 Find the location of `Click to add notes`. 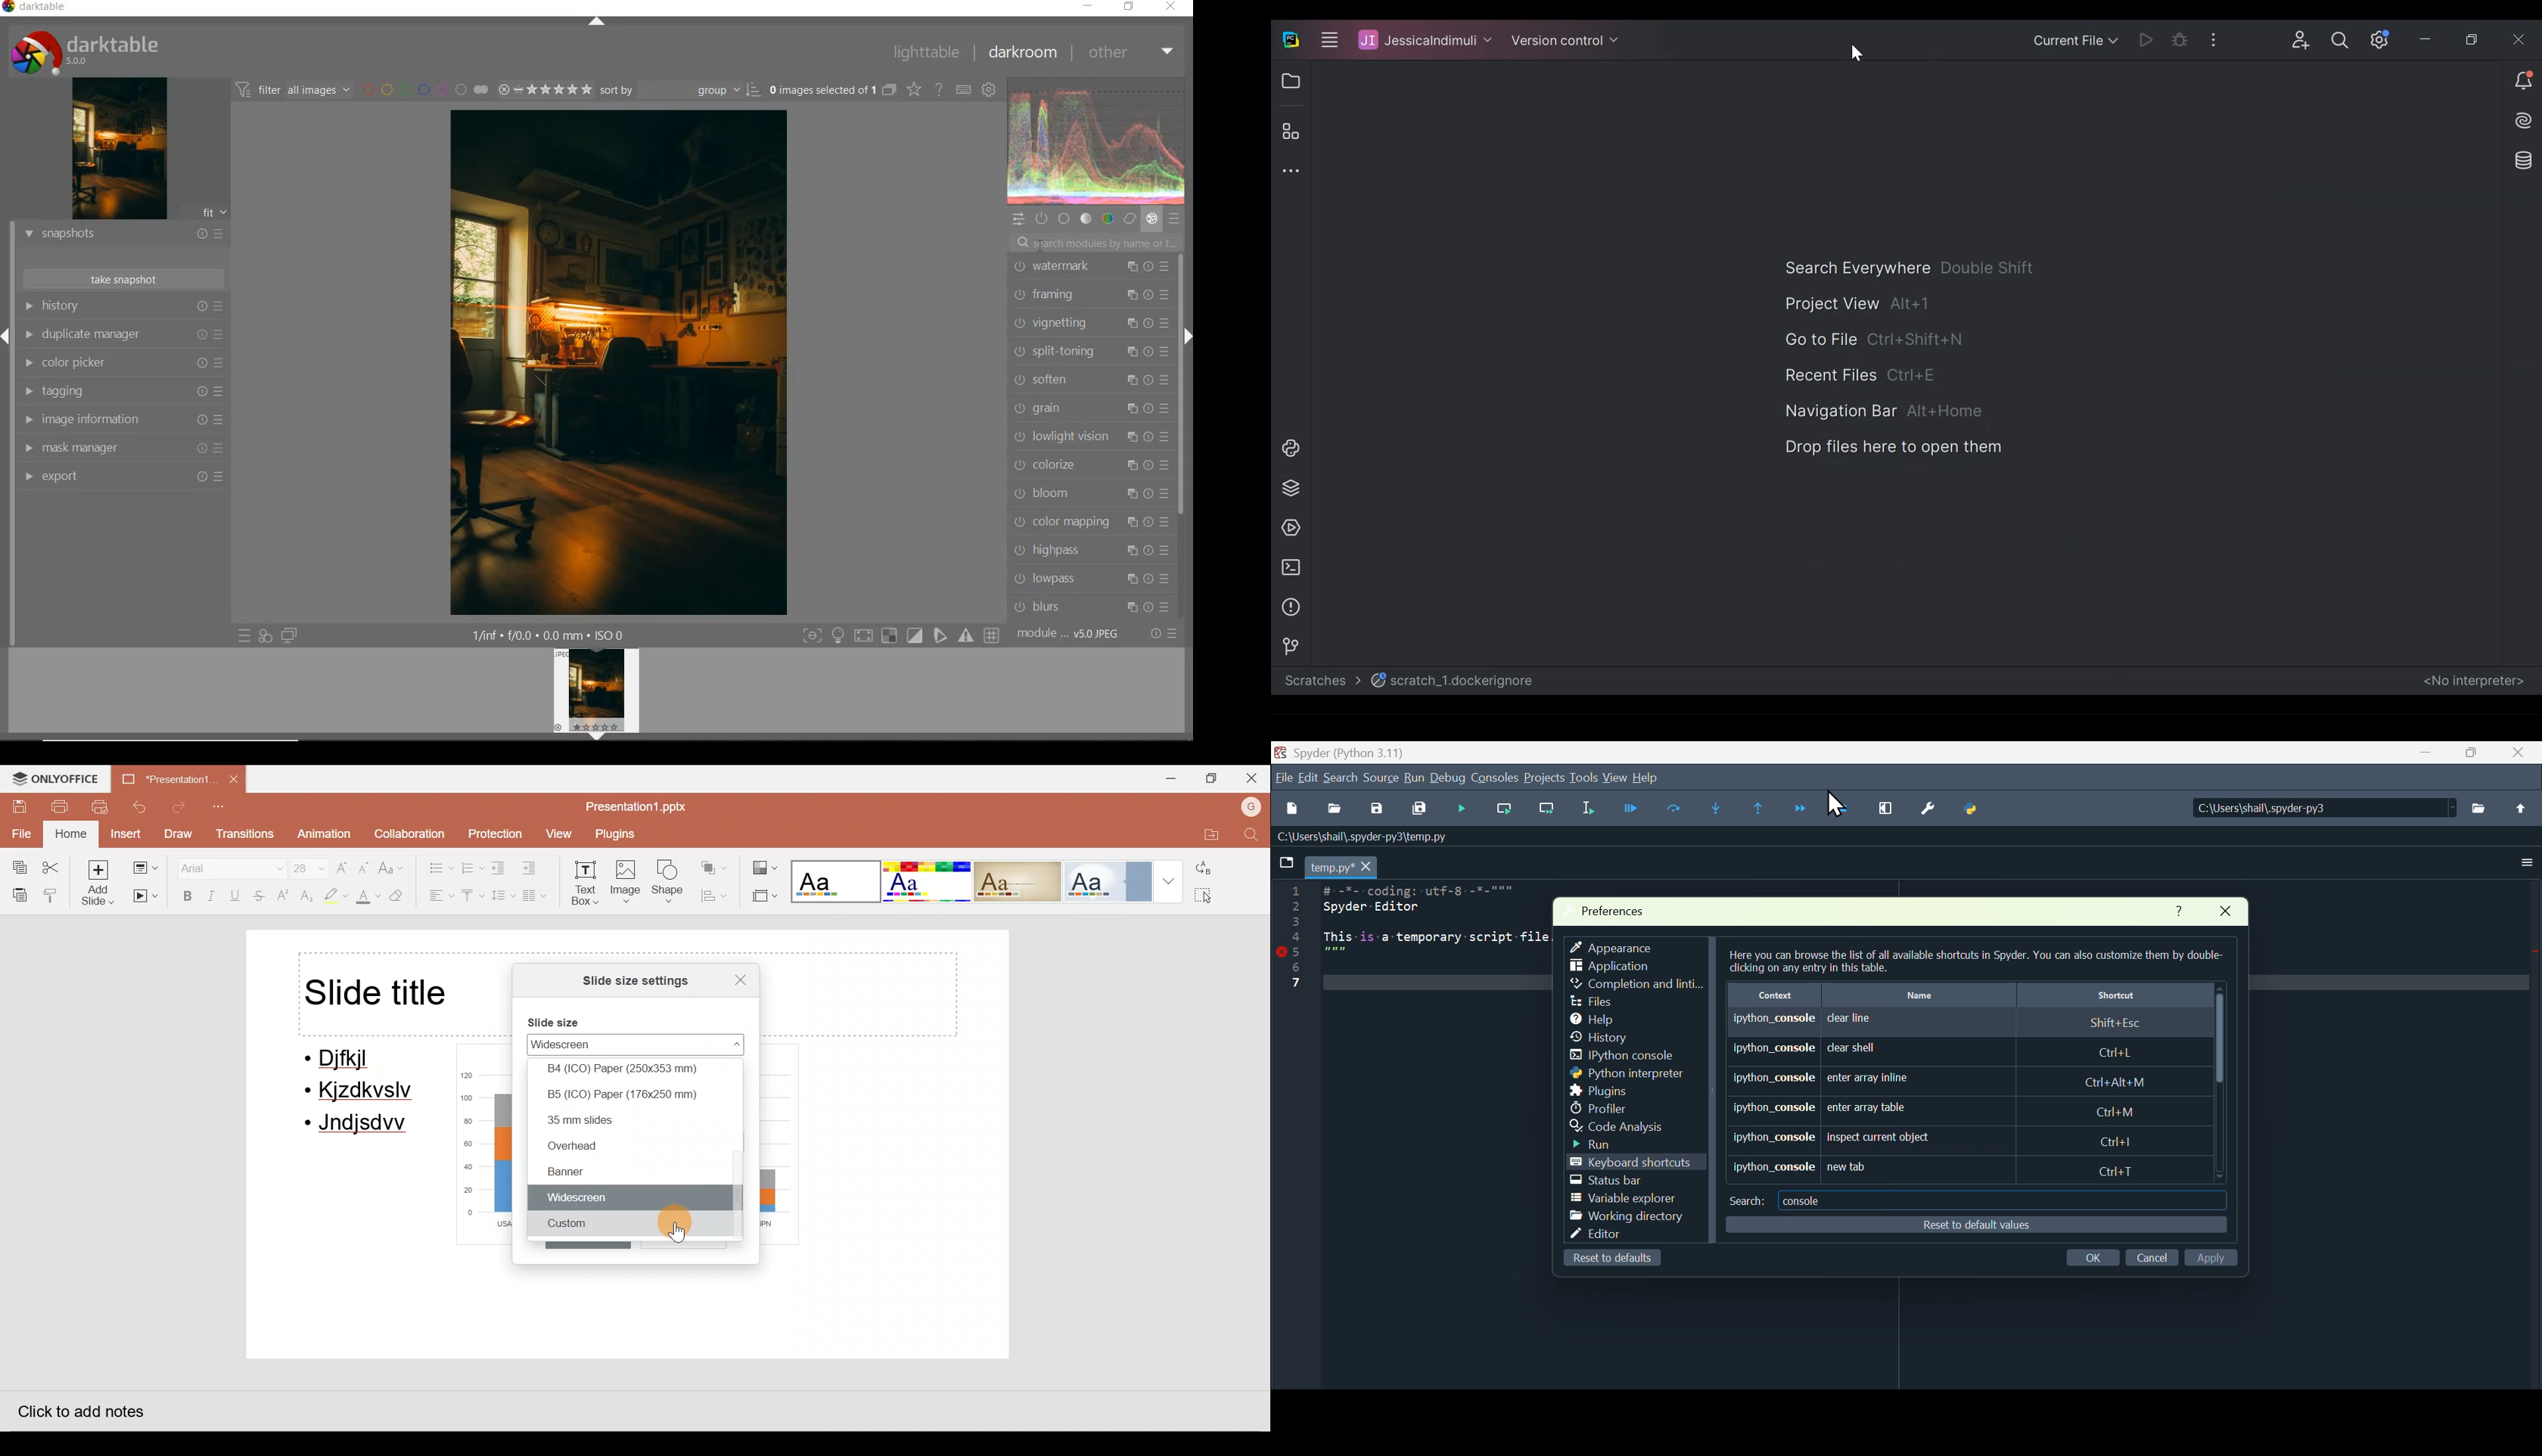

Click to add notes is located at coordinates (79, 1408).